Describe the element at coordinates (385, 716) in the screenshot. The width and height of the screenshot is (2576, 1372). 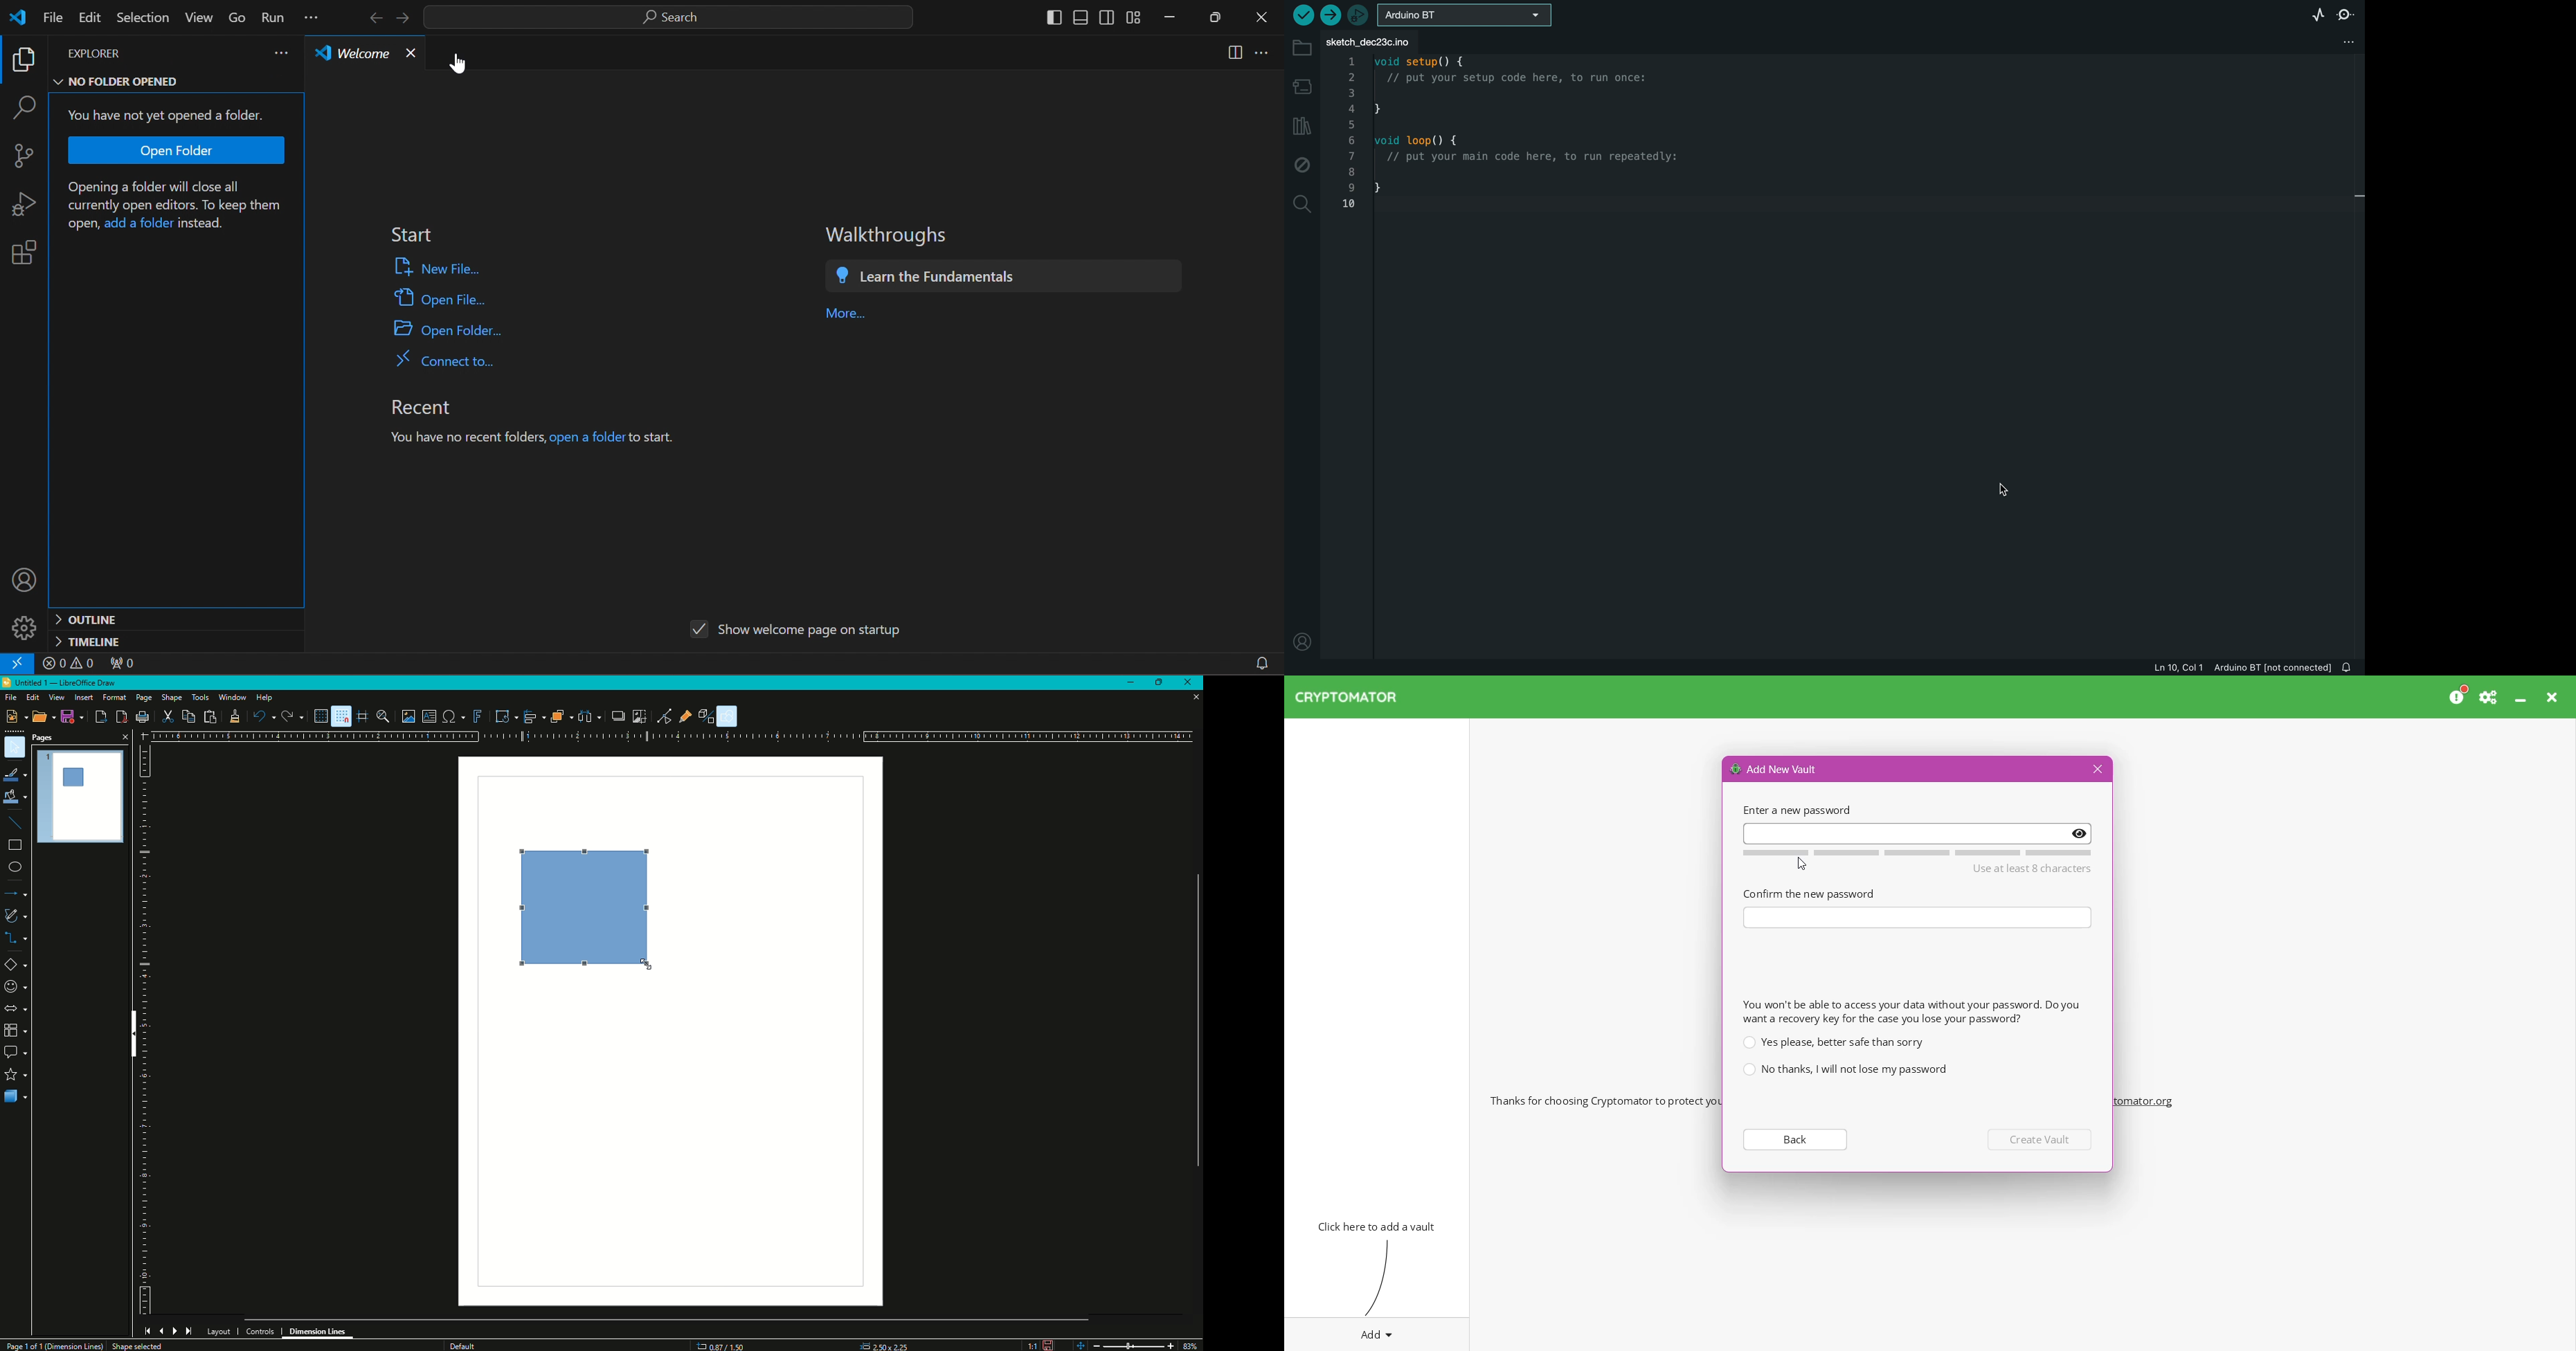
I see `Zoom and Pan` at that location.